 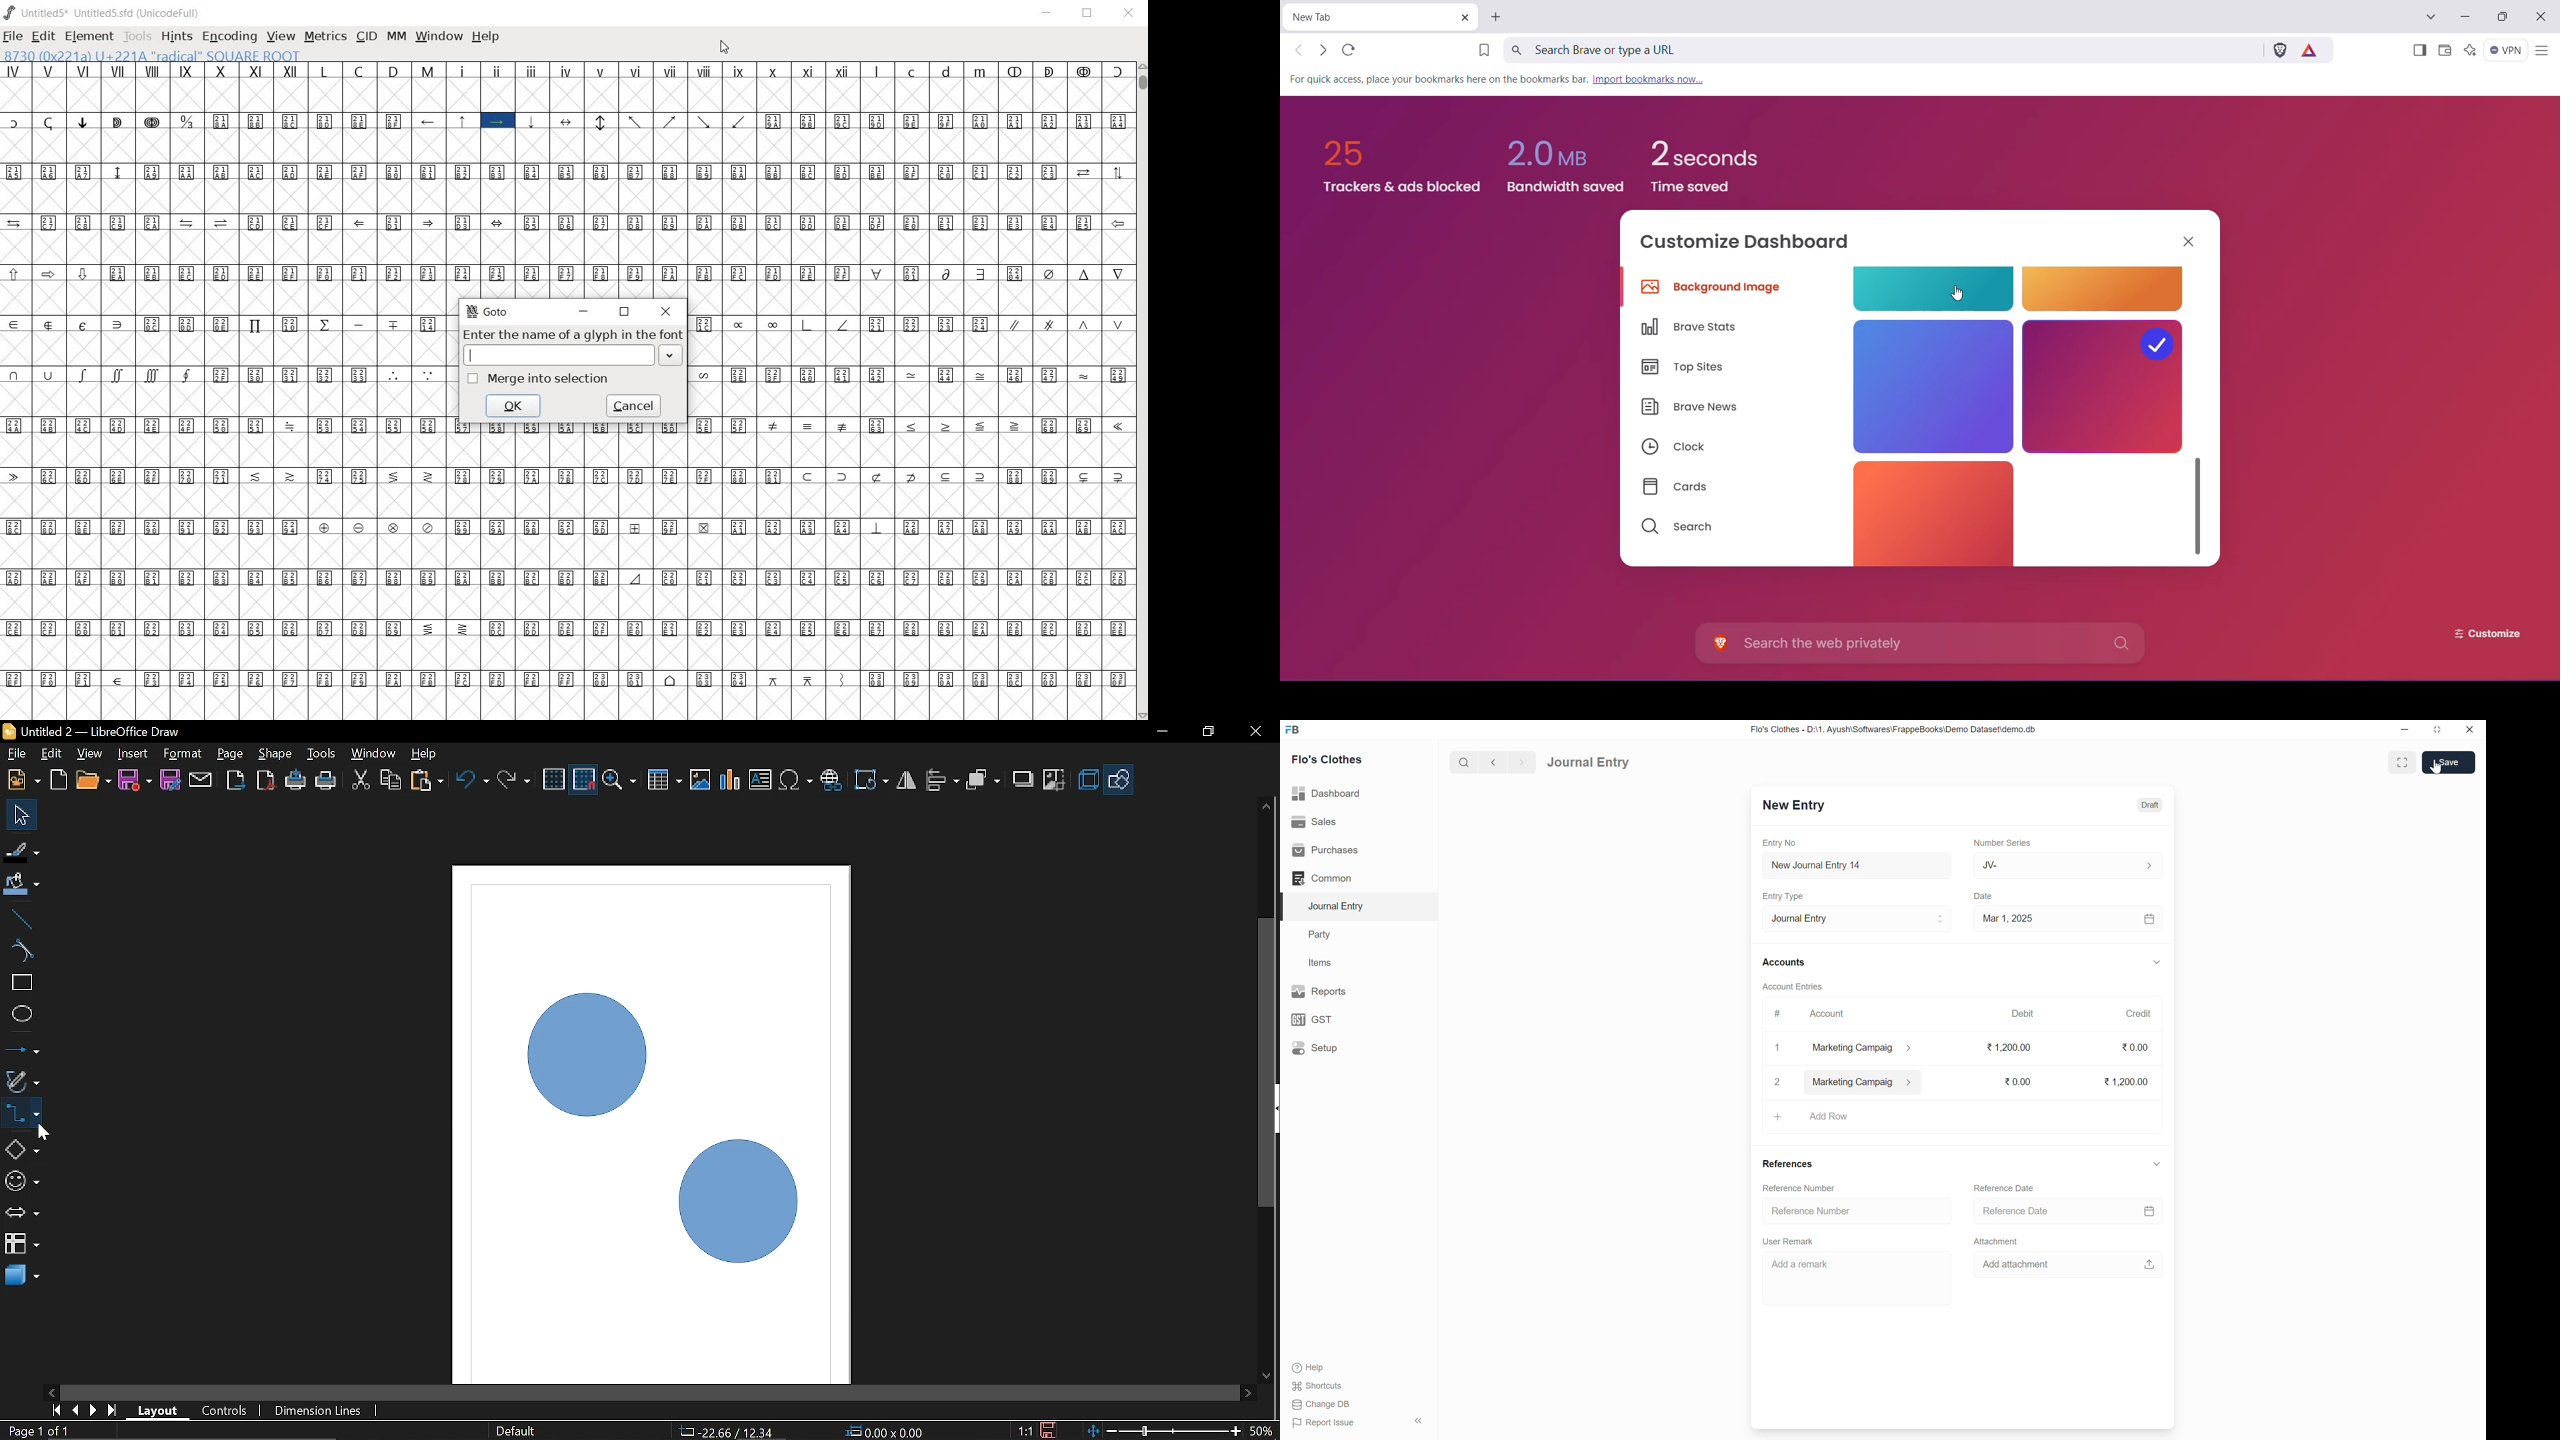 I want to click on <<, so click(x=1418, y=1421).